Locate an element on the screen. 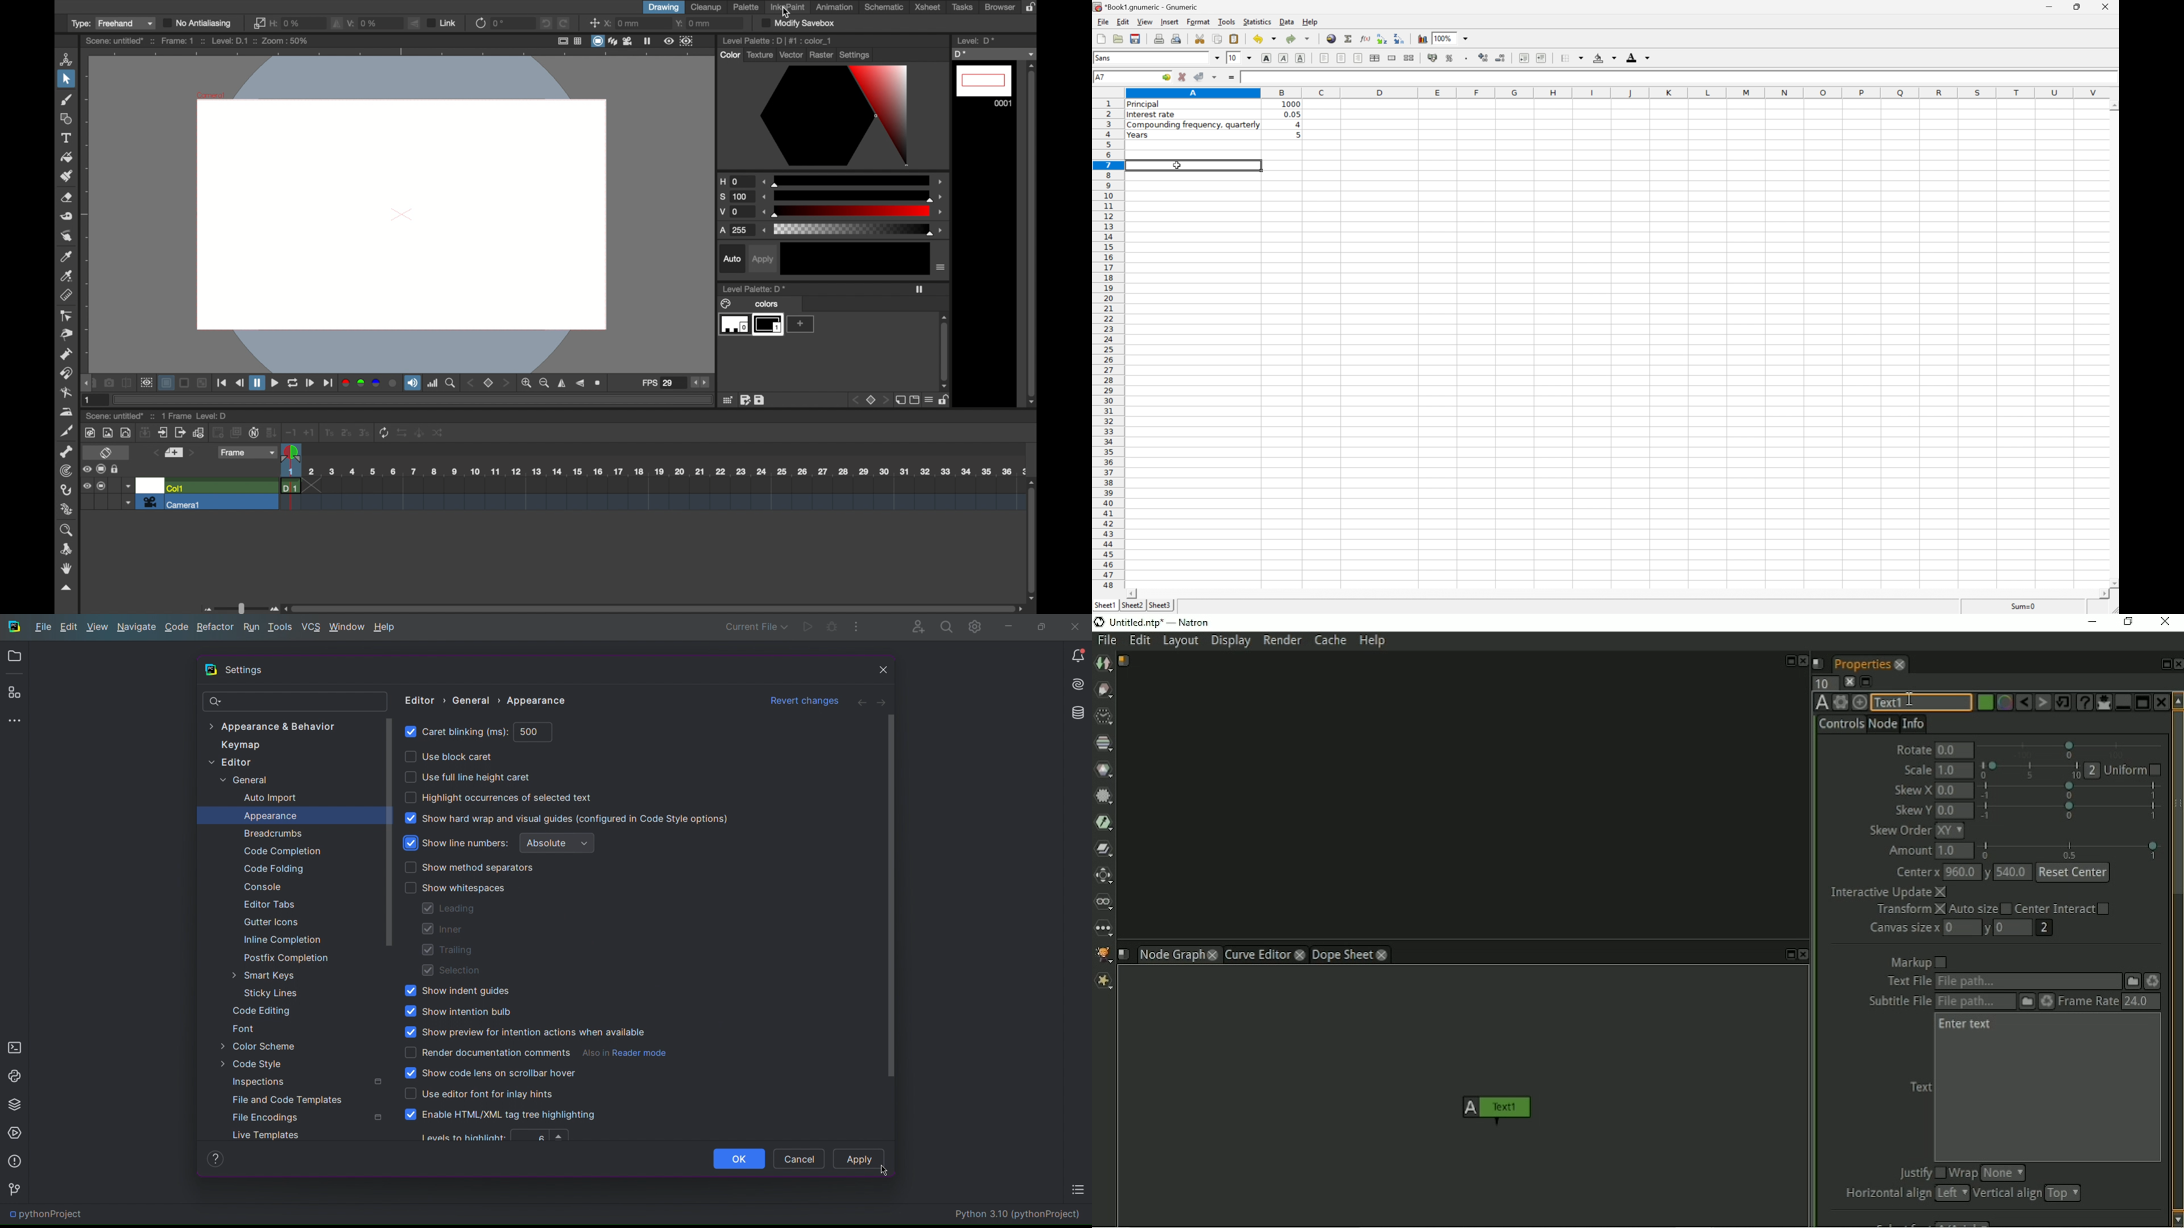  apply is located at coordinates (762, 260).